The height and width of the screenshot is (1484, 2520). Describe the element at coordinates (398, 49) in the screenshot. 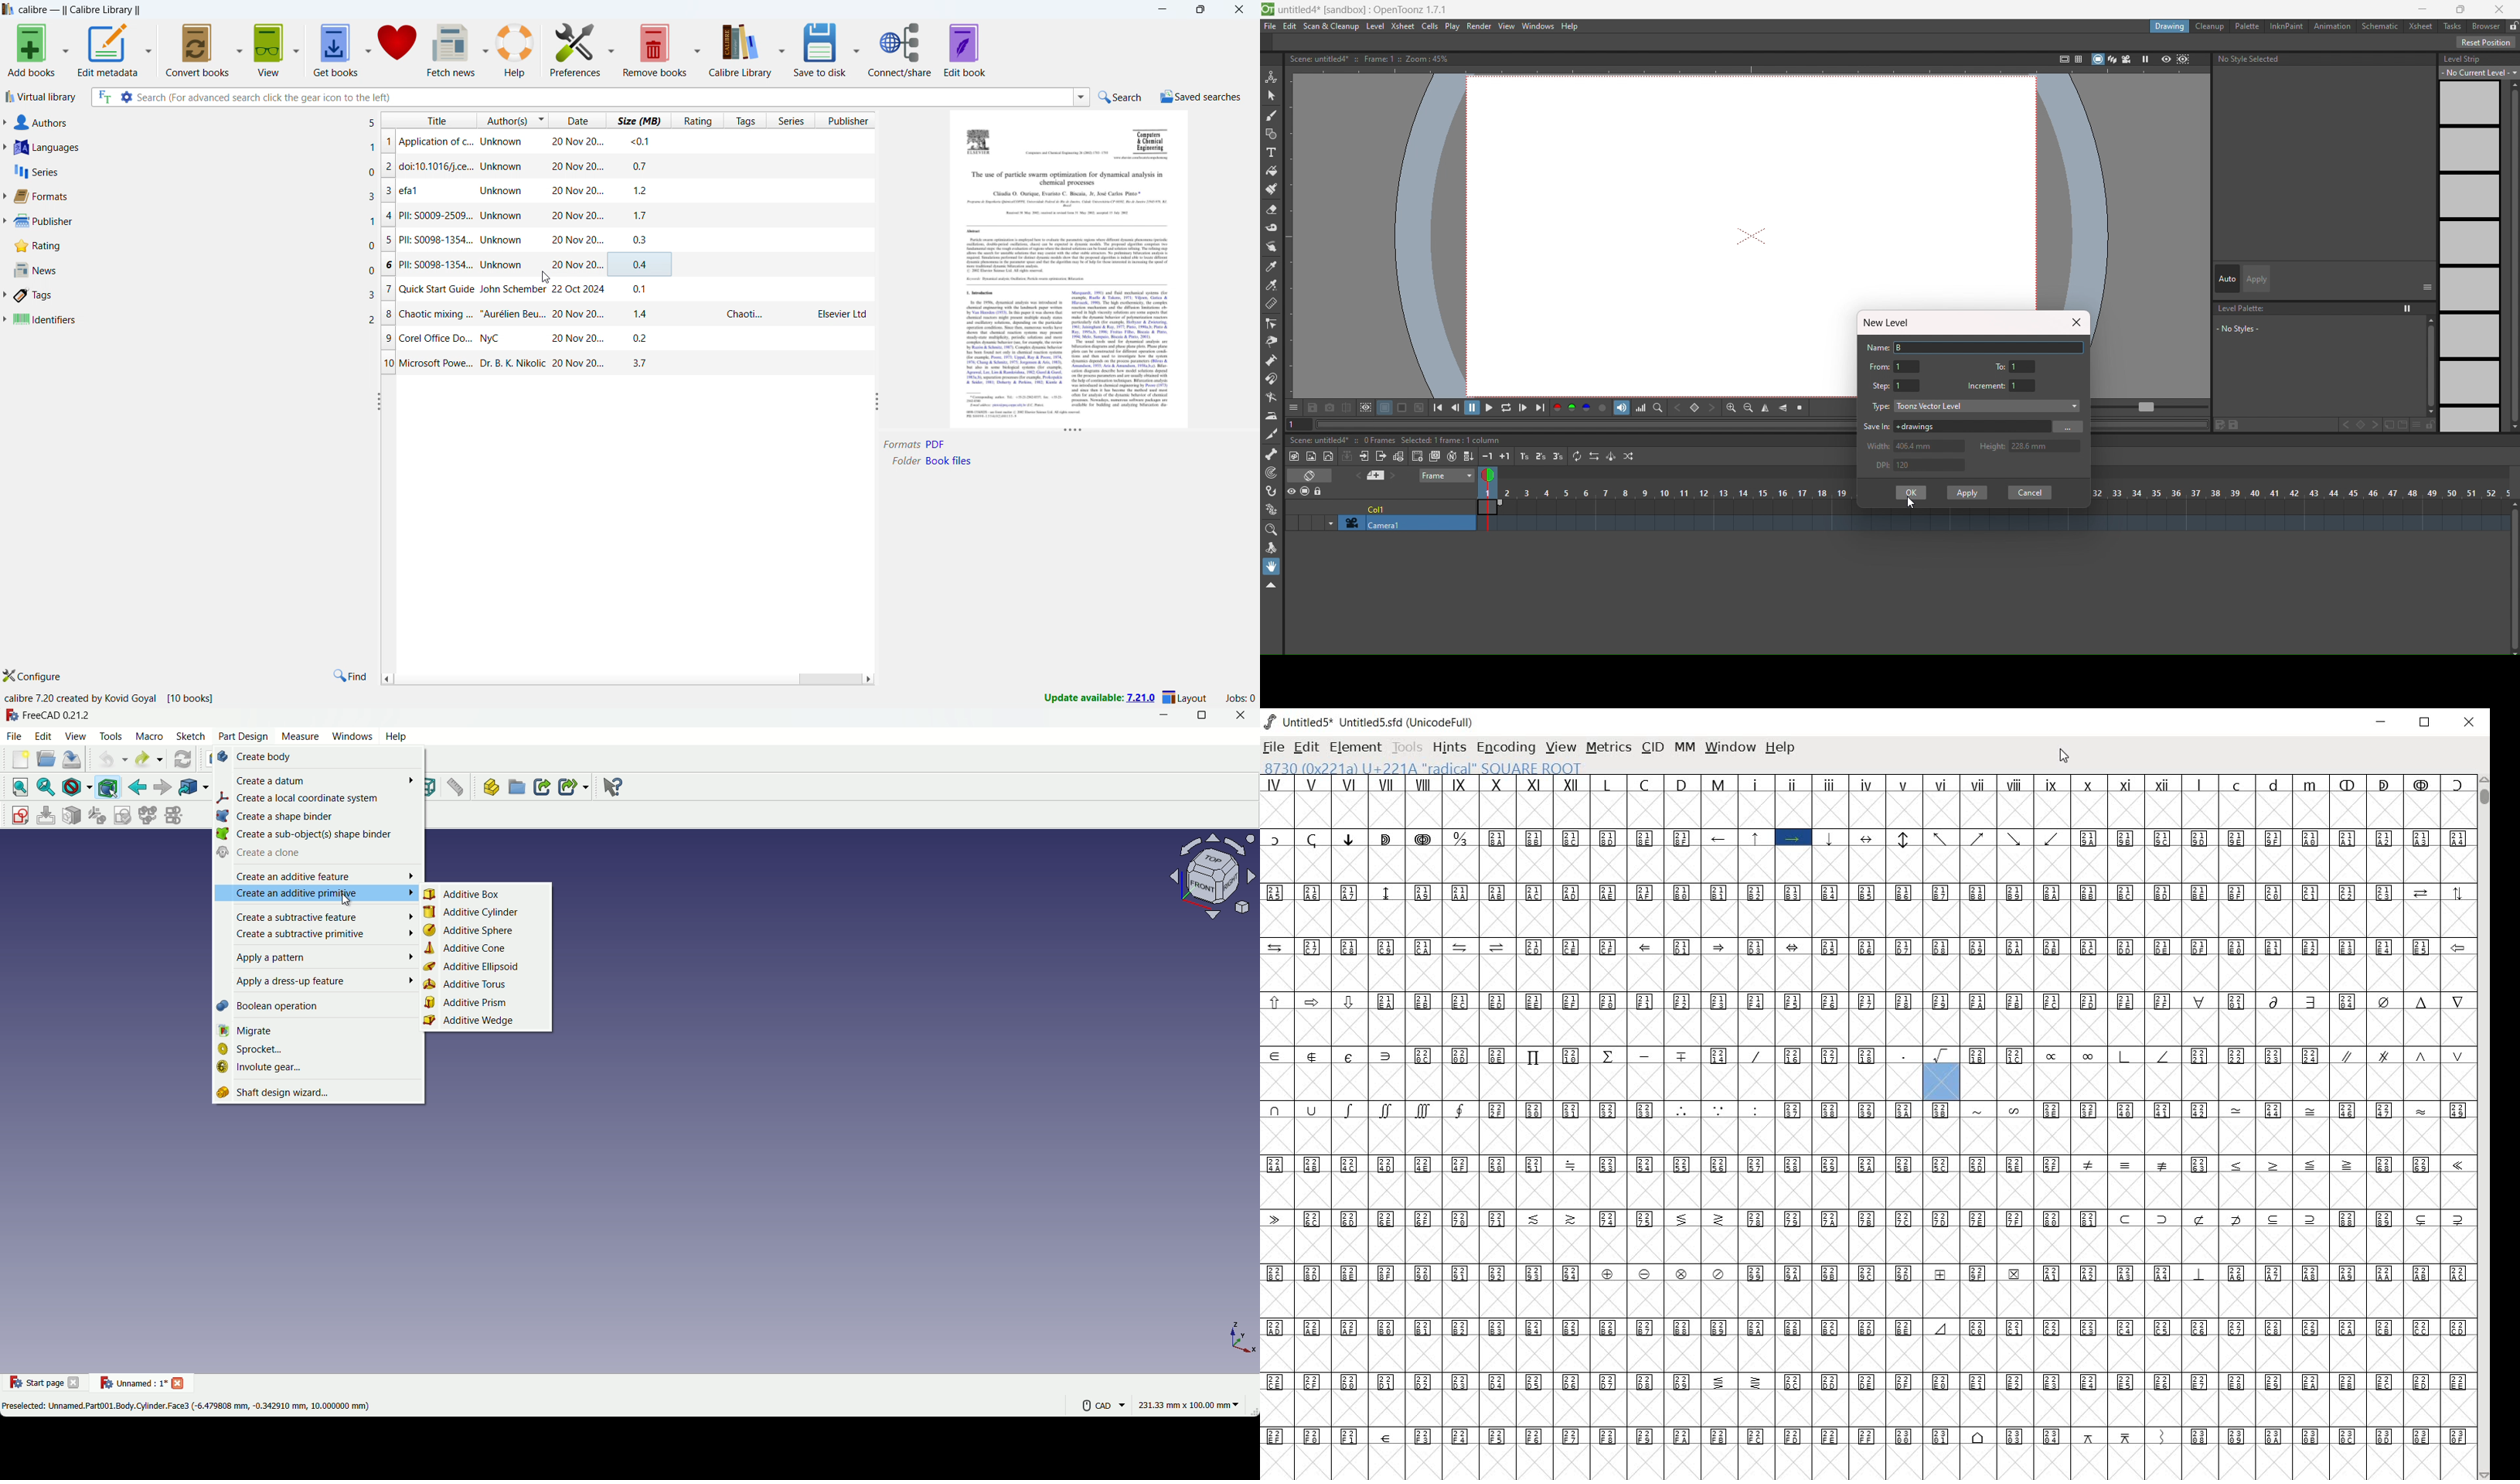

I see `donate to clibre` at that location.